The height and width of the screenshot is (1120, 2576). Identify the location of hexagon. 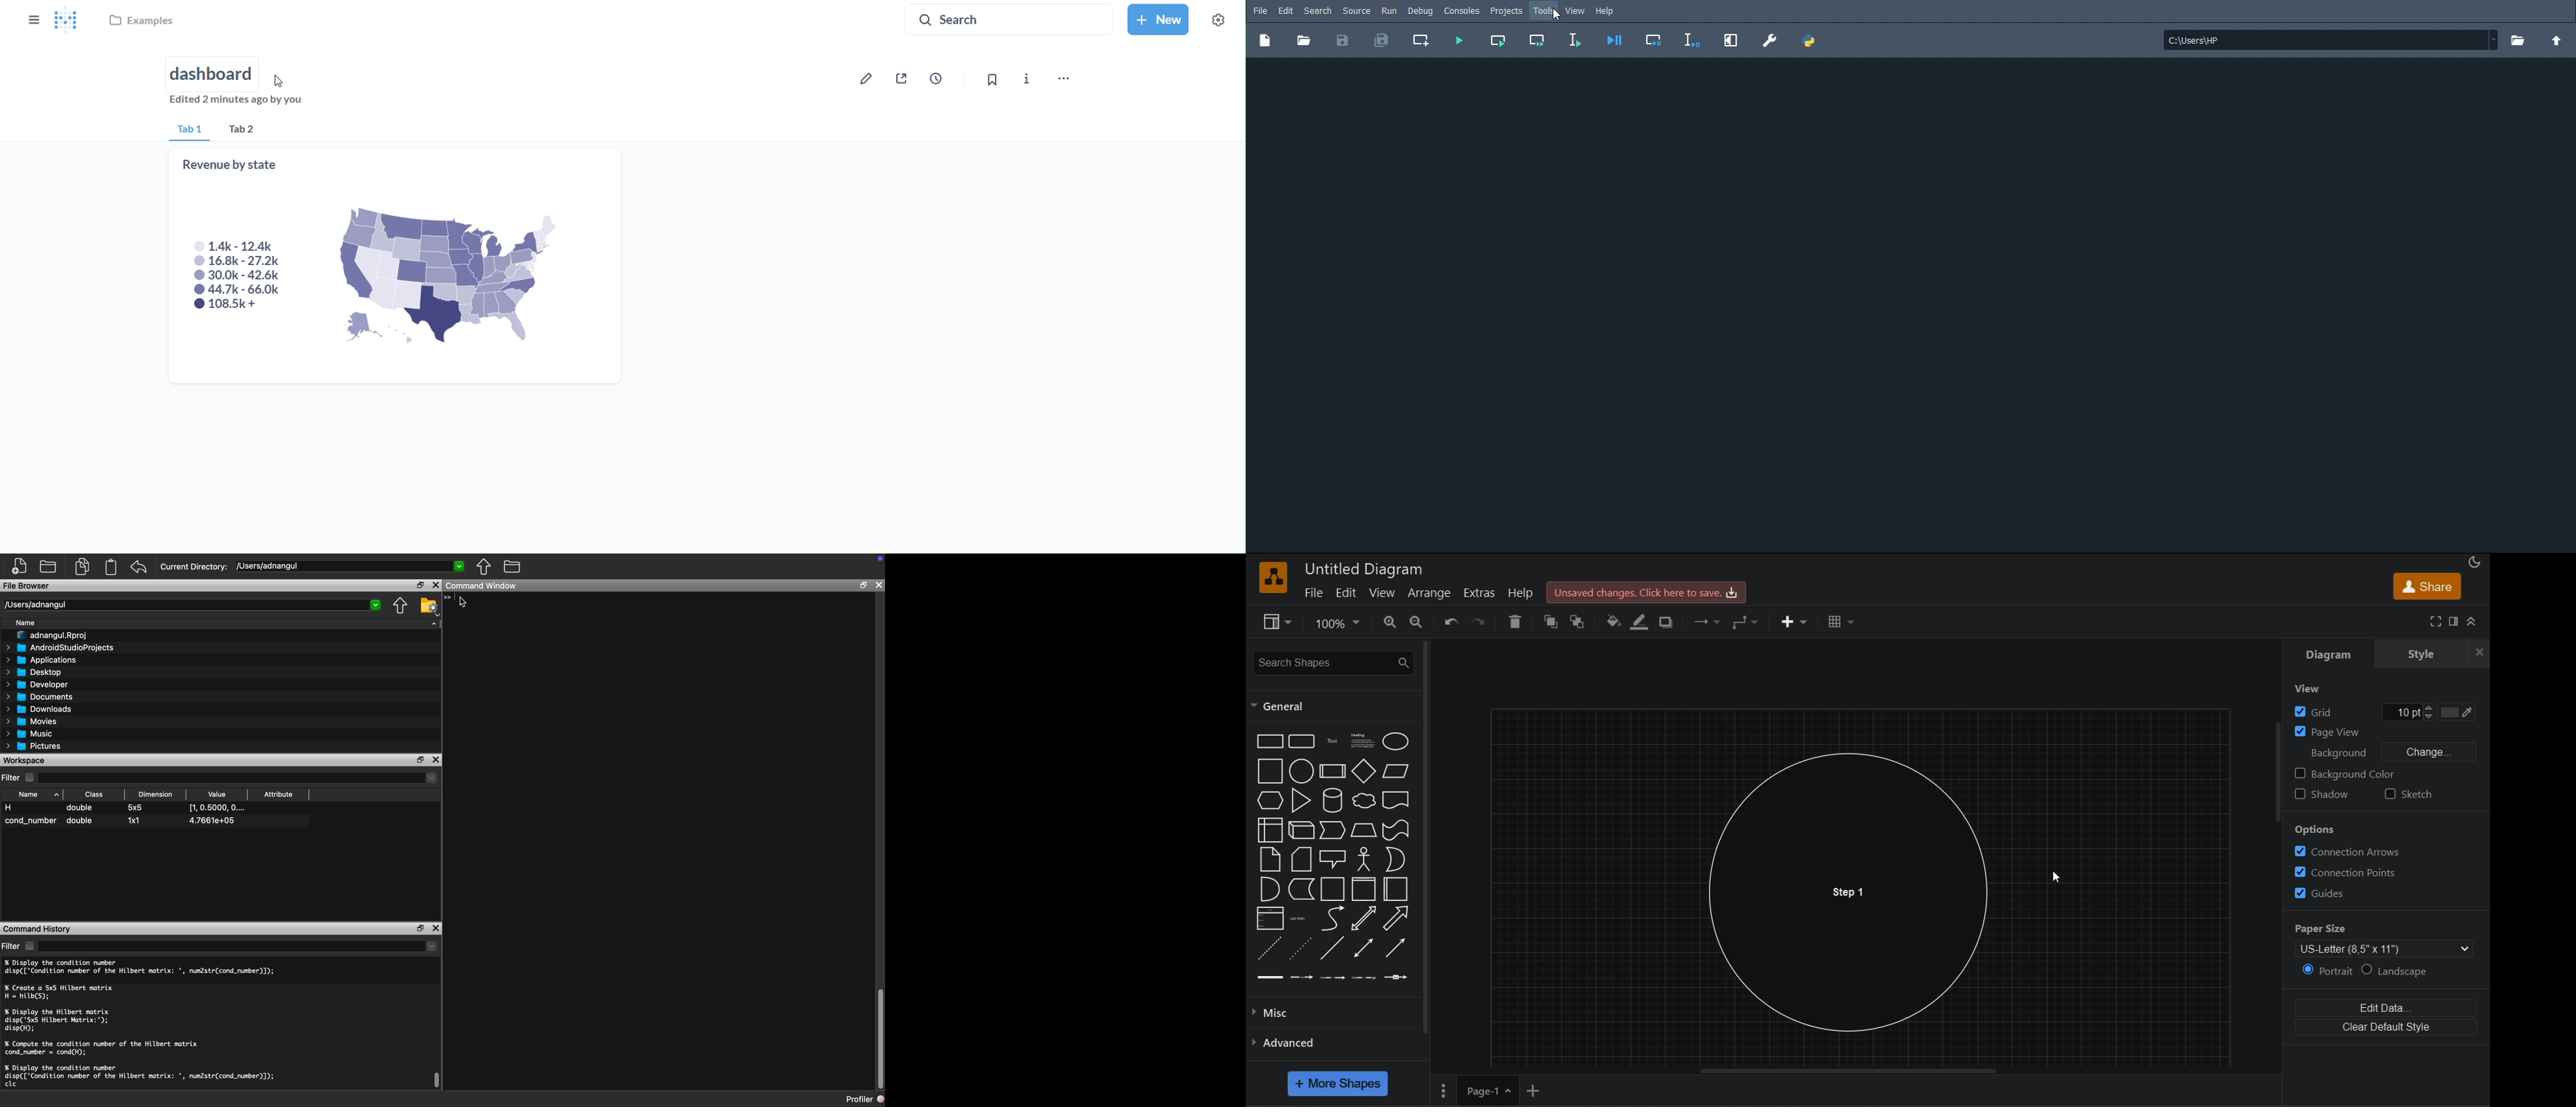
(1268, 800).